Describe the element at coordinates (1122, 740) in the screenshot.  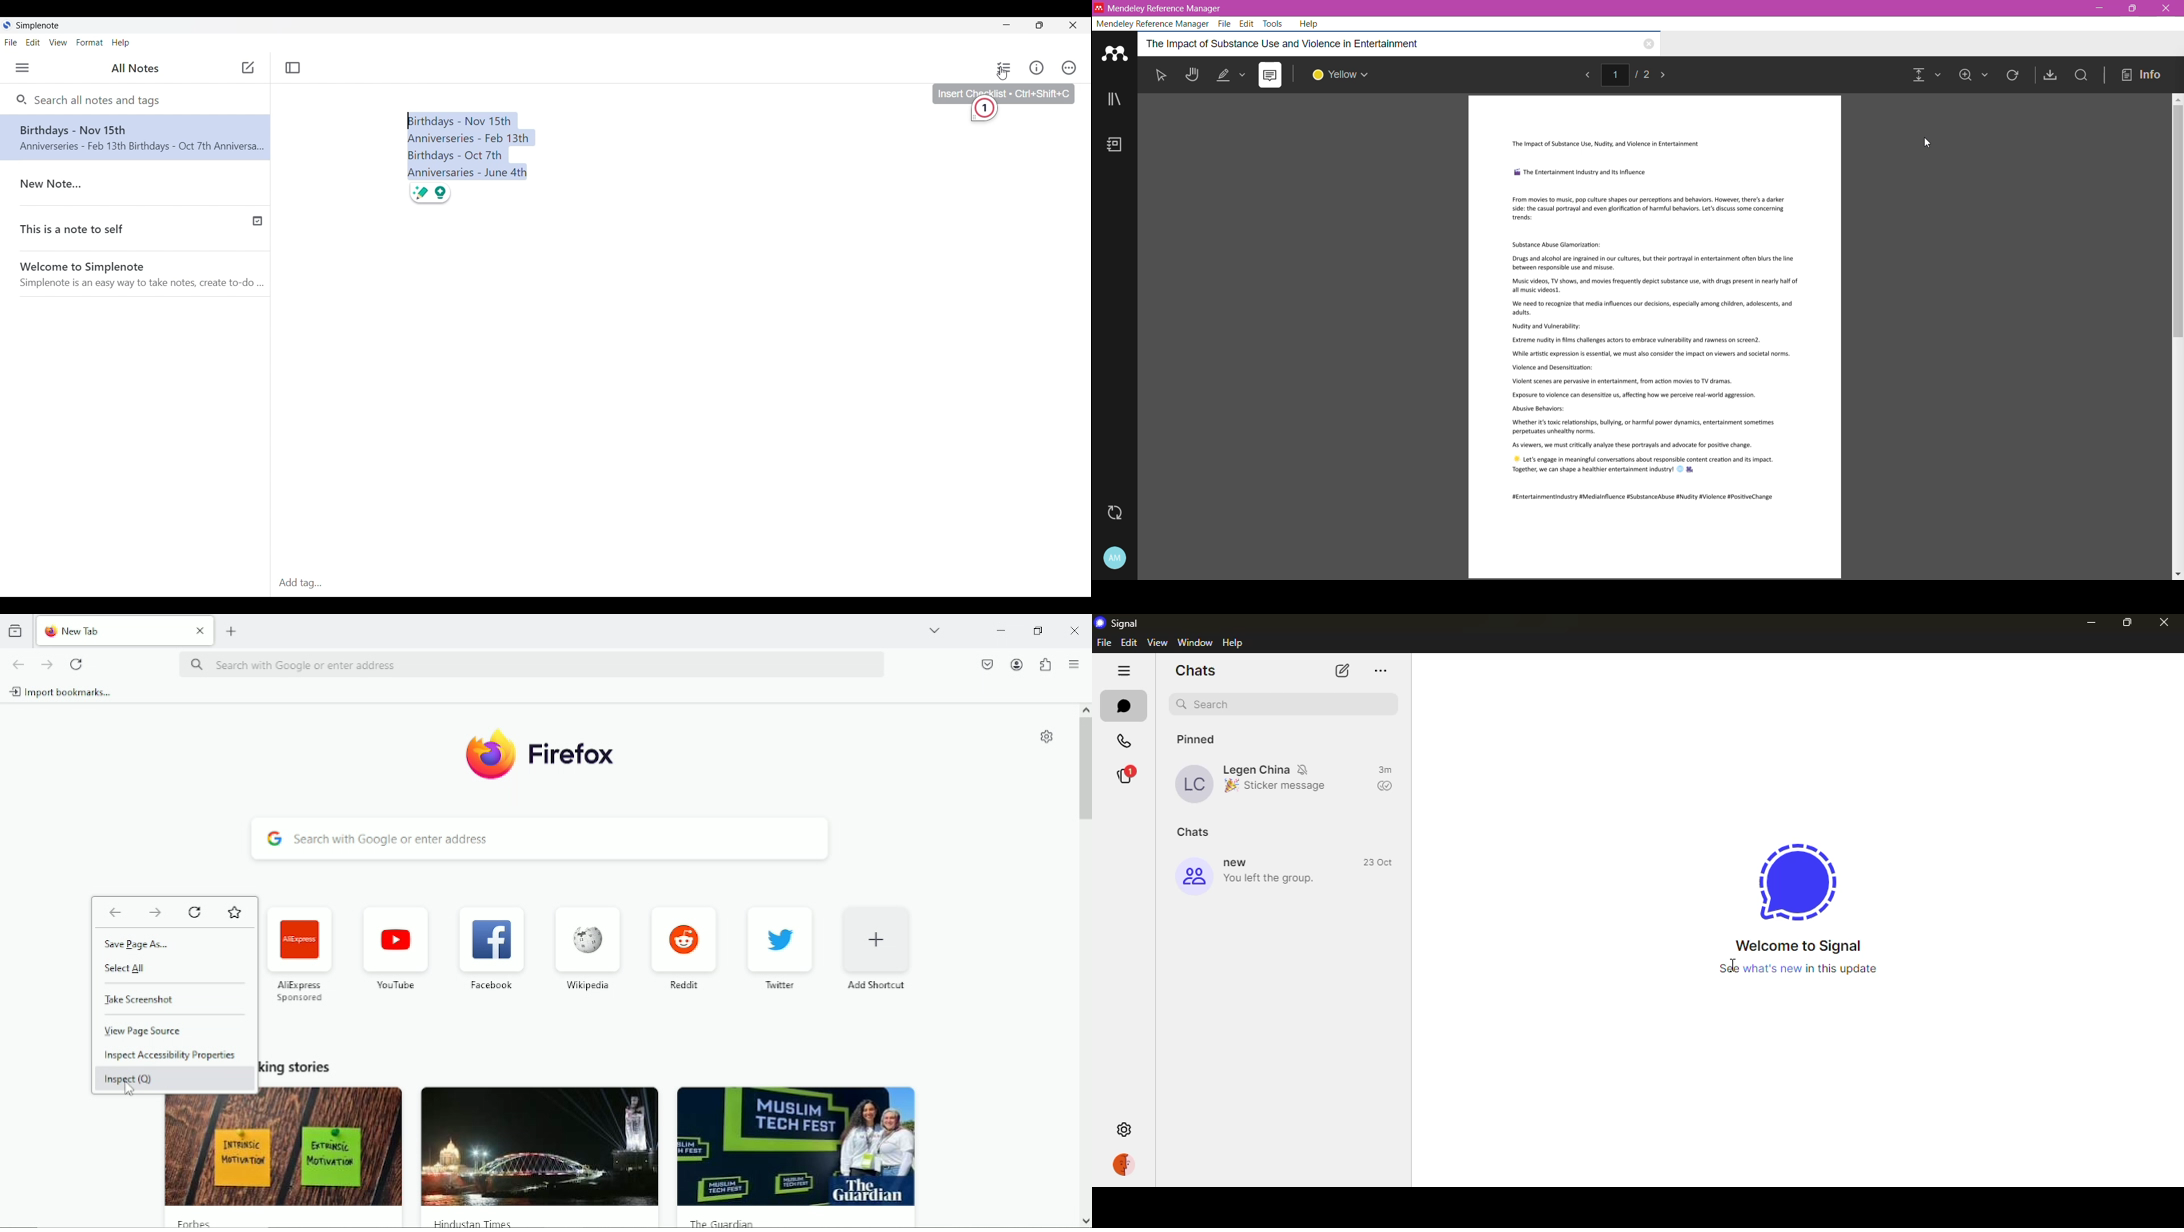
I see `calls` at that location.